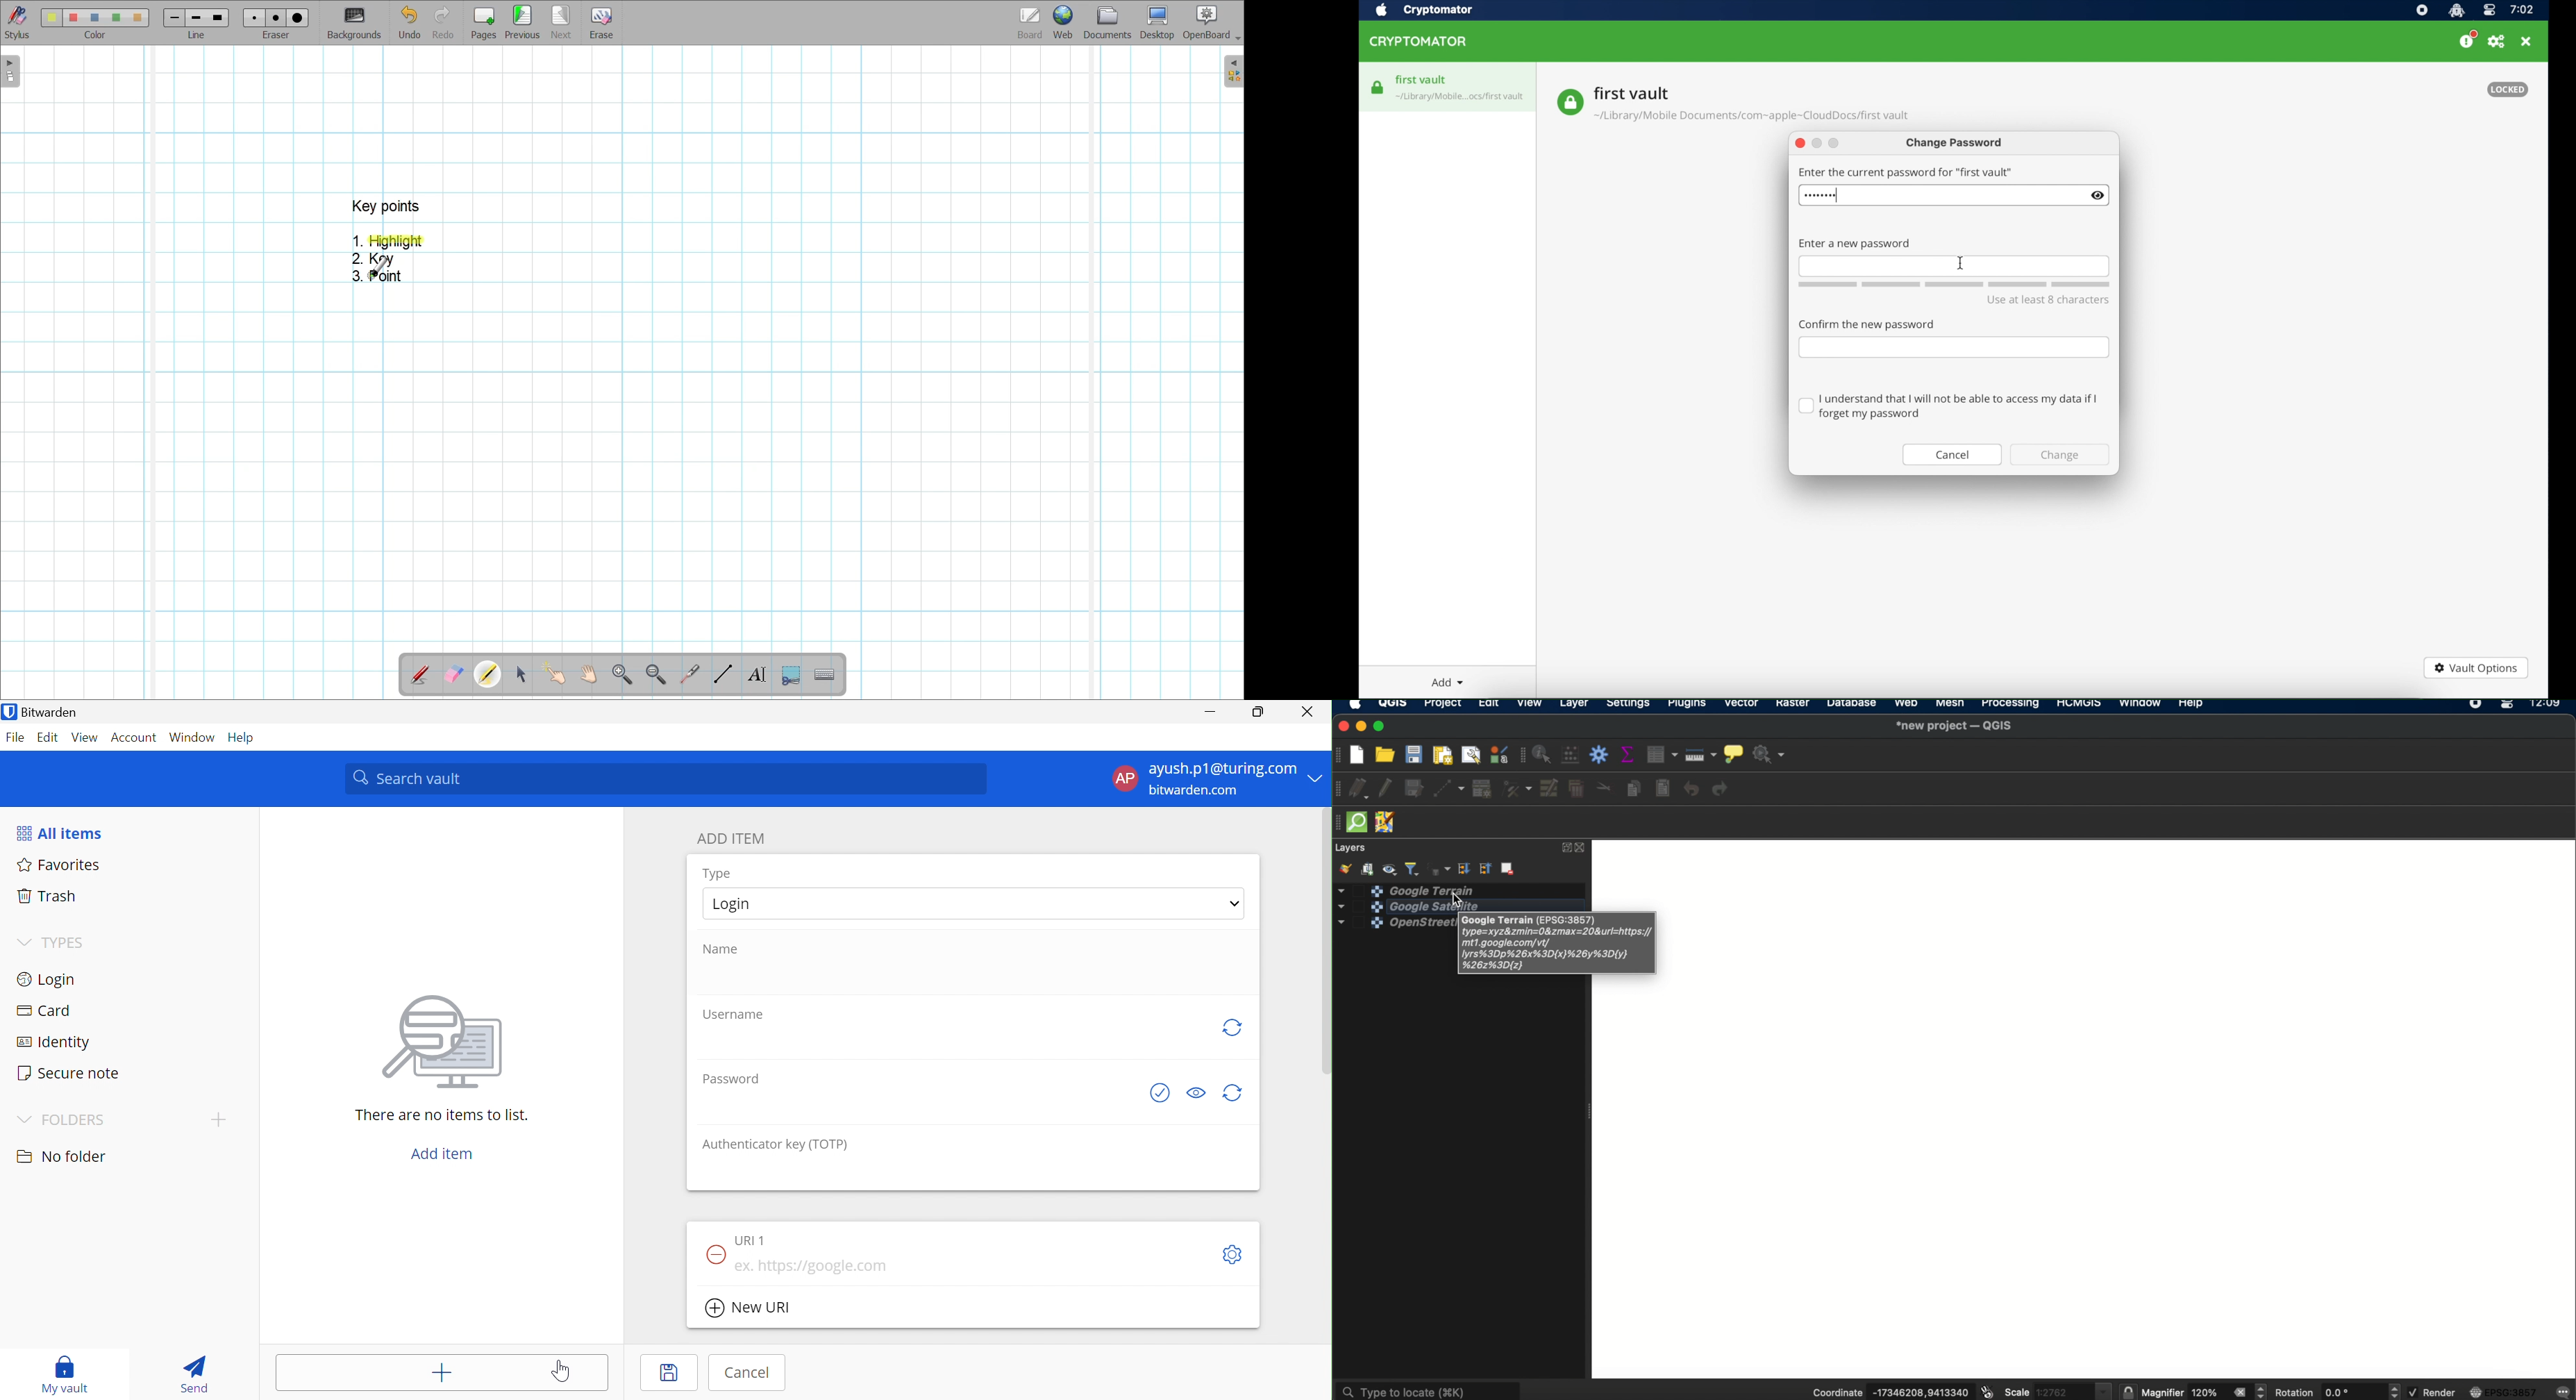 This screenshot has height=1400, width=2576. I want to click on processing, so click(2011, 705).